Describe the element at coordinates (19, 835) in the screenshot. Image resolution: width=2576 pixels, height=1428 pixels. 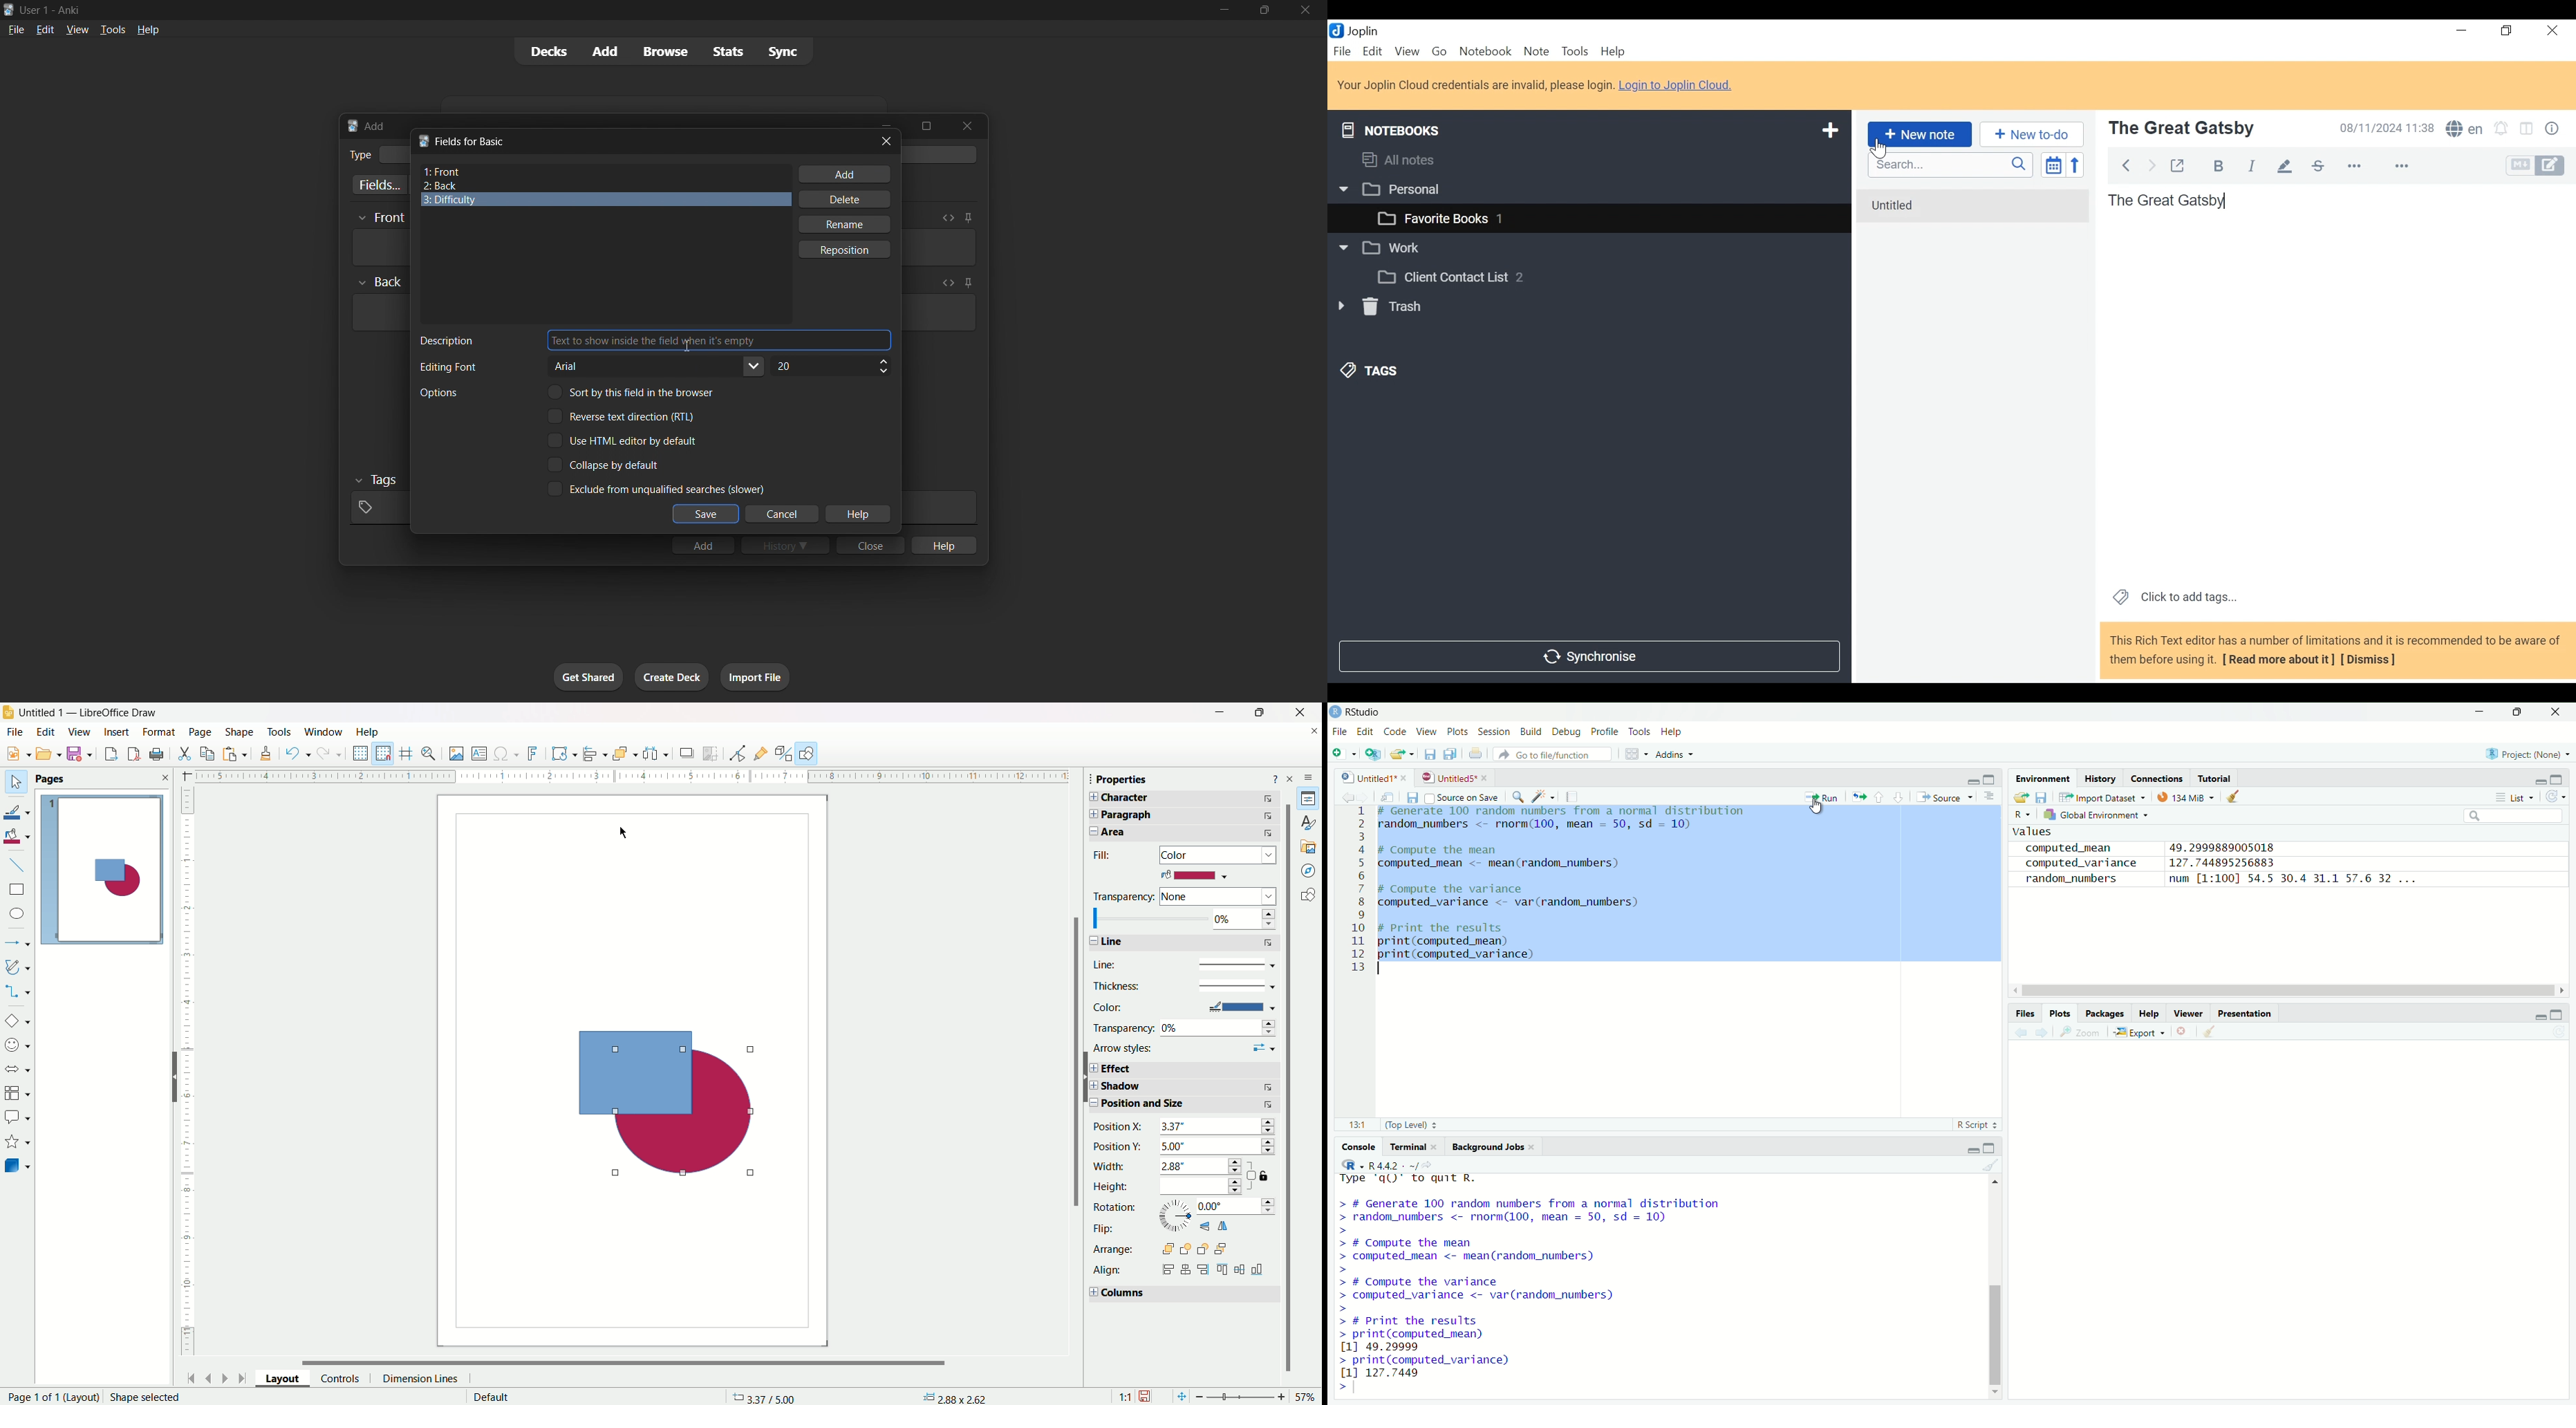
I see `fill color` at that location.